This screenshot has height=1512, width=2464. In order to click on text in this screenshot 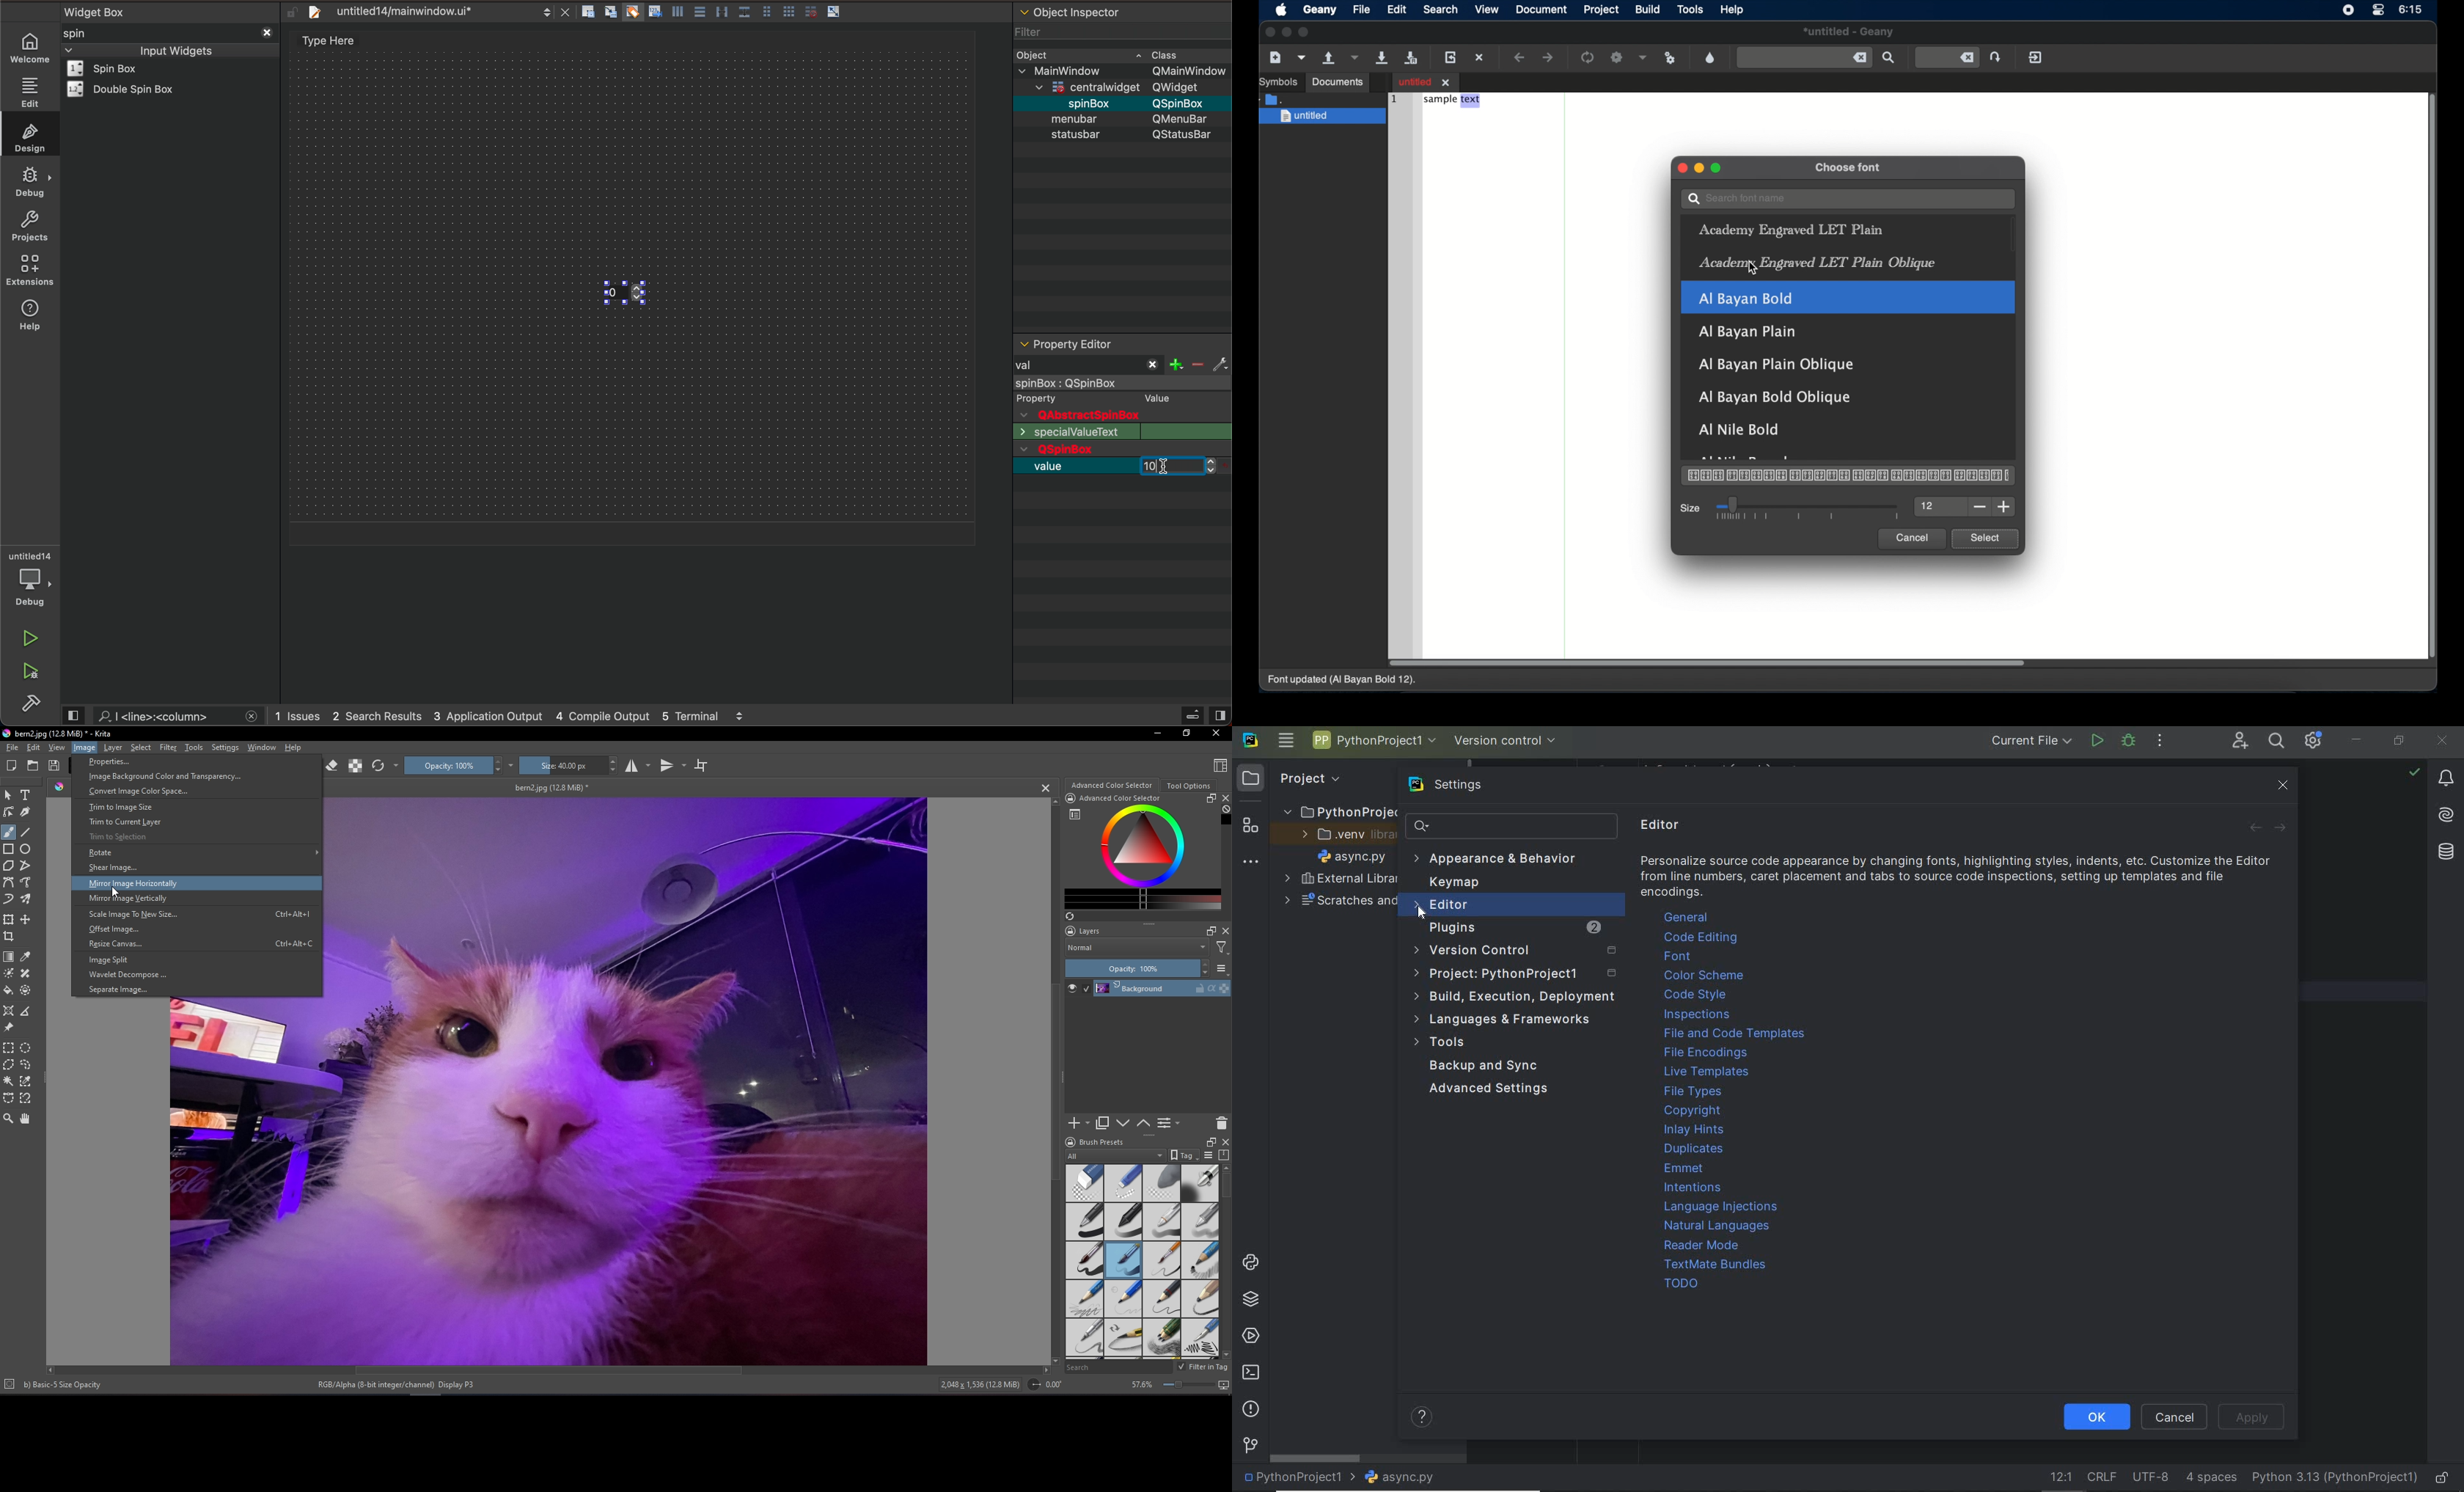, I will do `click(1187, 432)`.